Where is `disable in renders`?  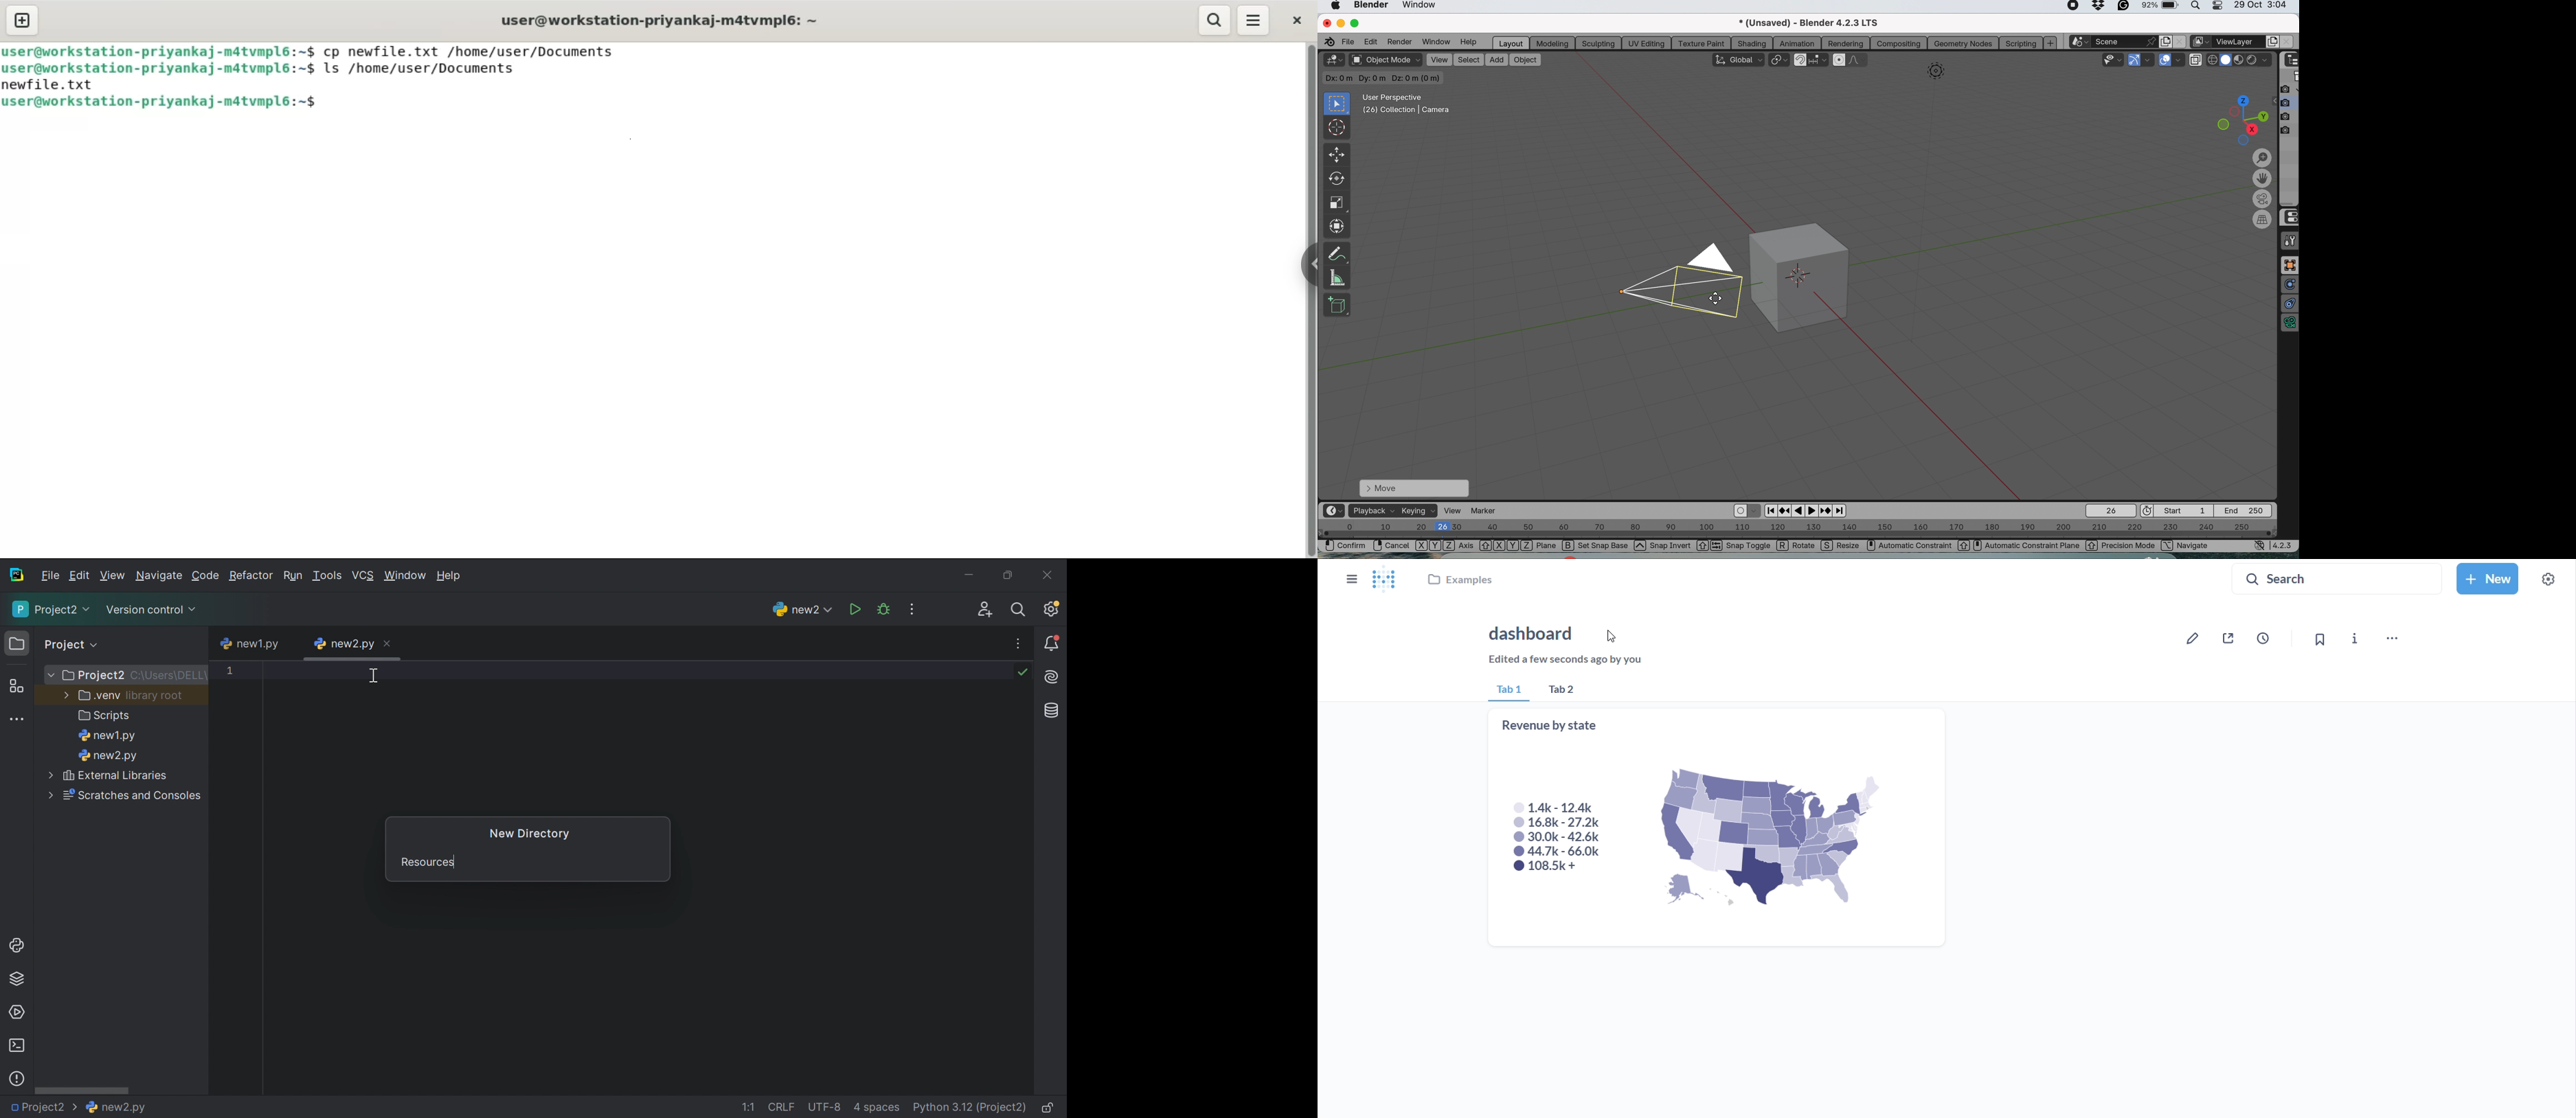
disable in renders is located at coordinates (2289, 116).